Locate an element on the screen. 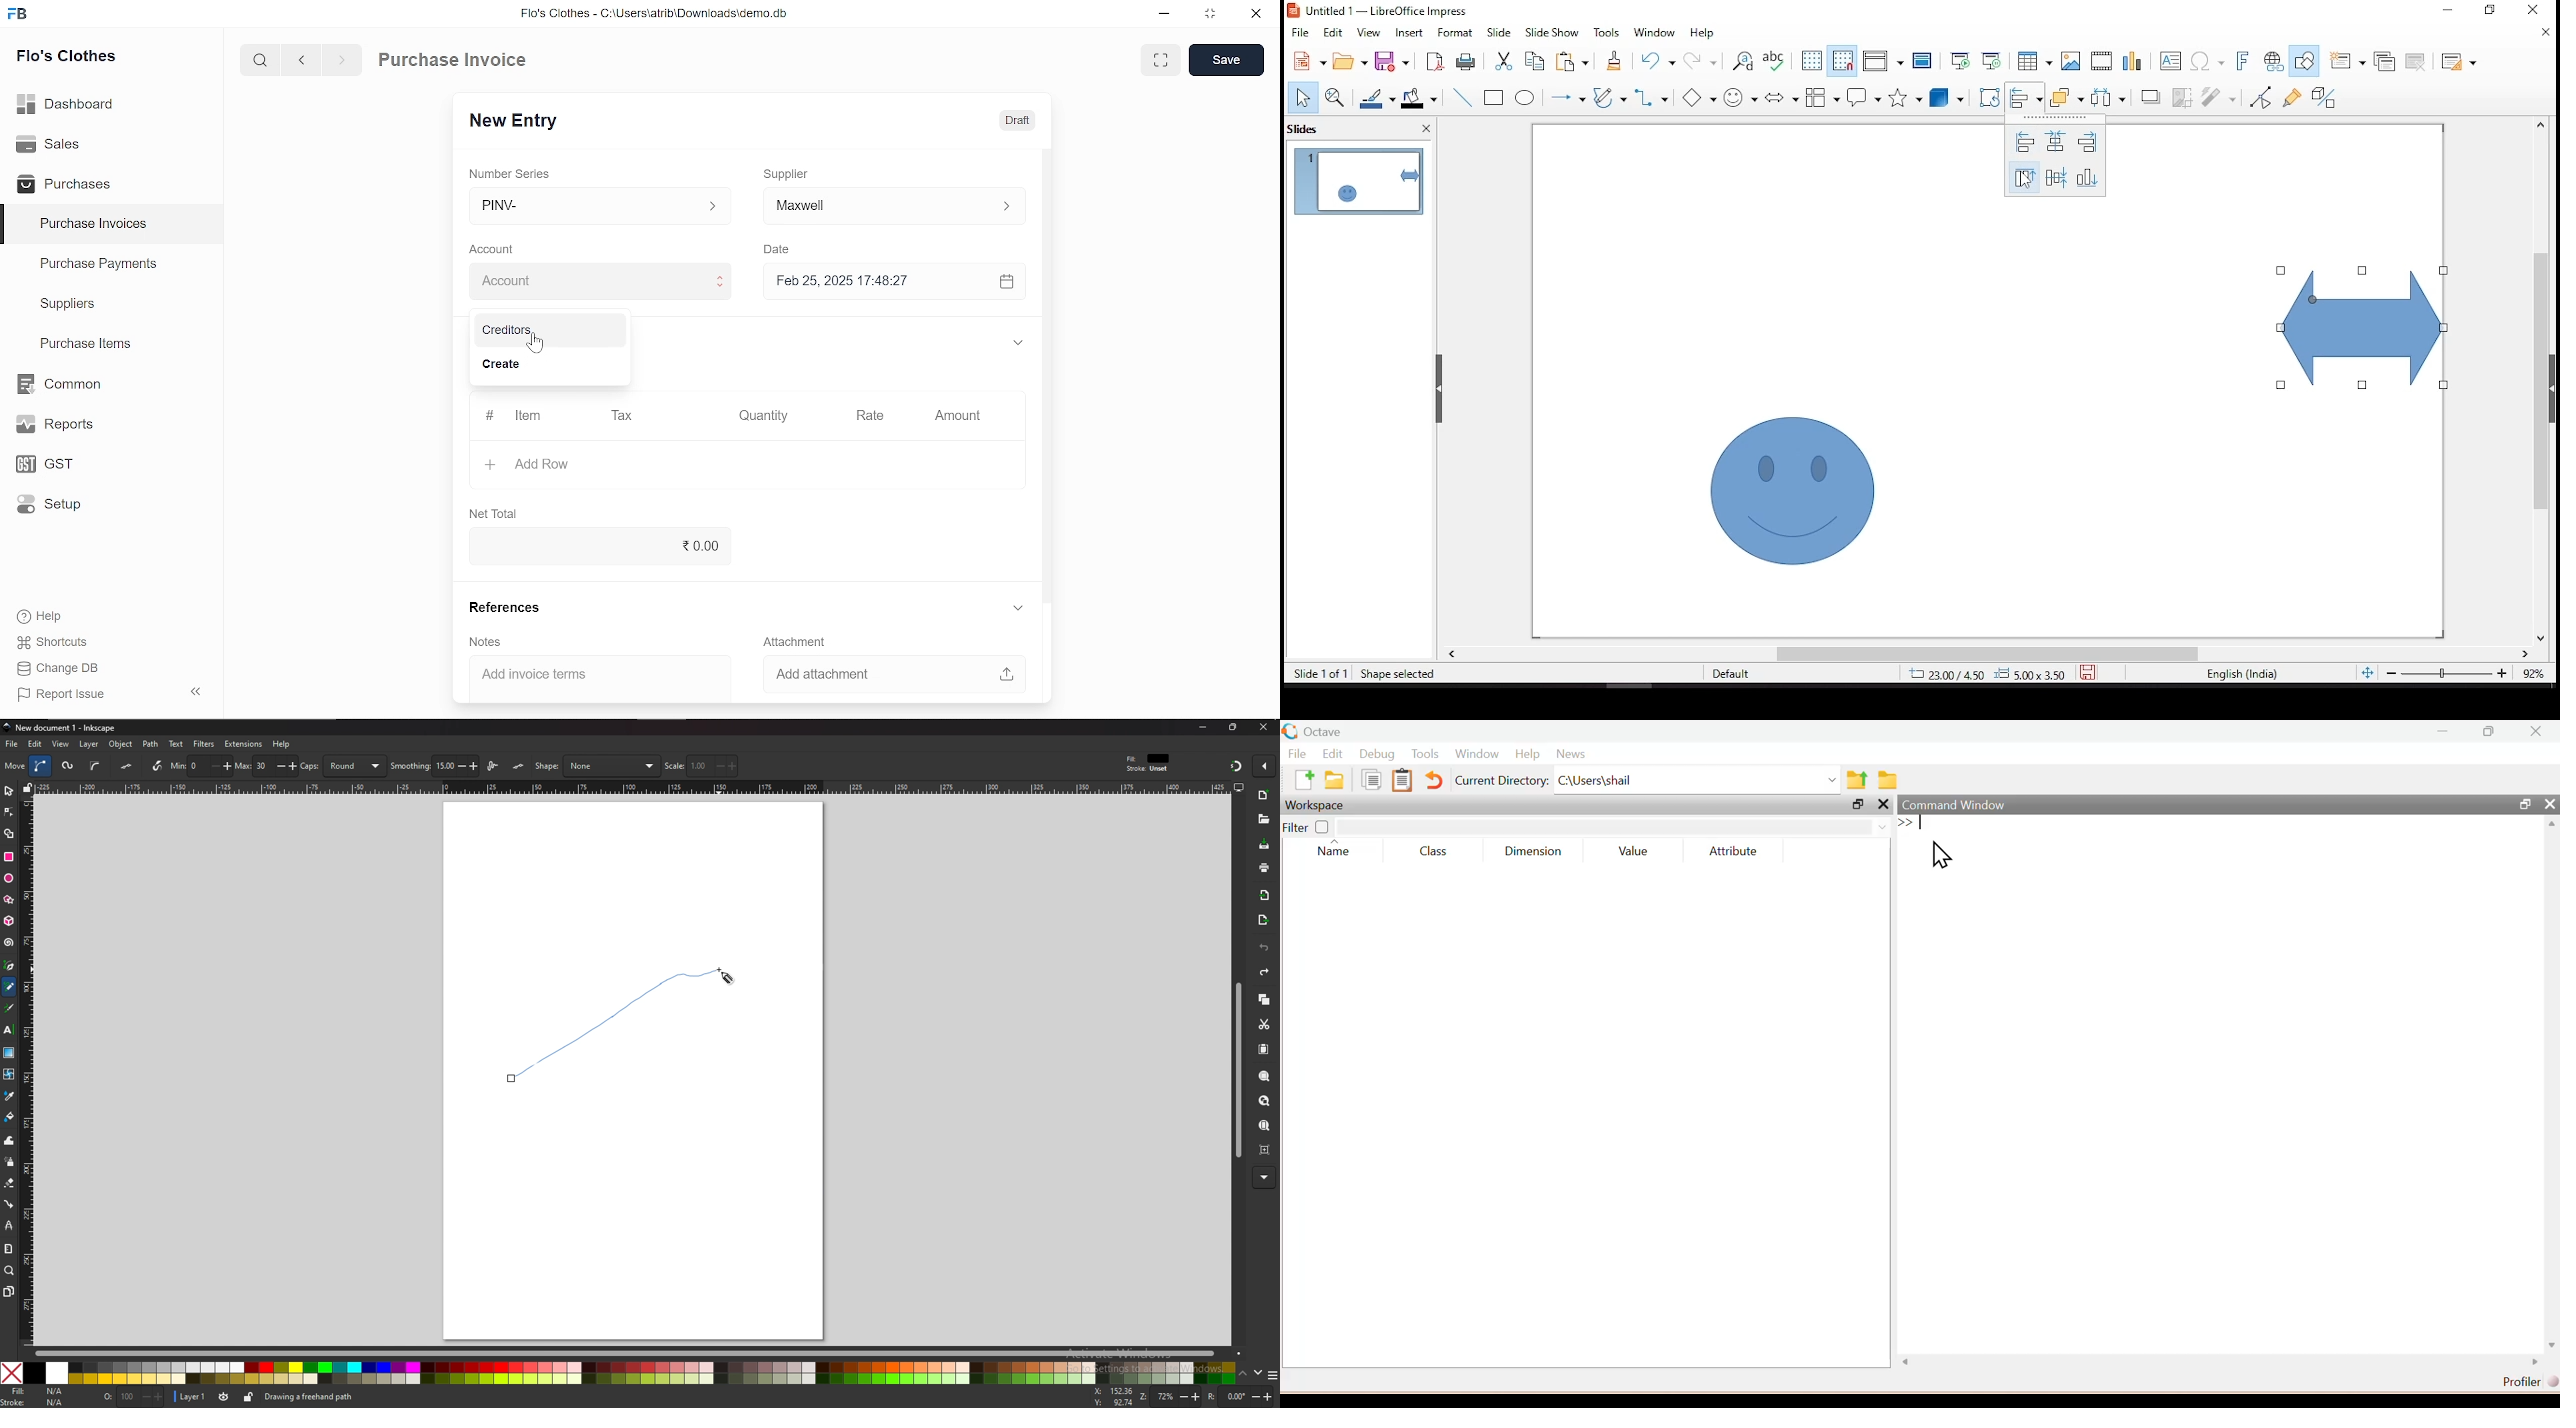 The height and width of the screenshot is (1428, 2576). 0.00x0.00 is located at coordinates (2029, 673).